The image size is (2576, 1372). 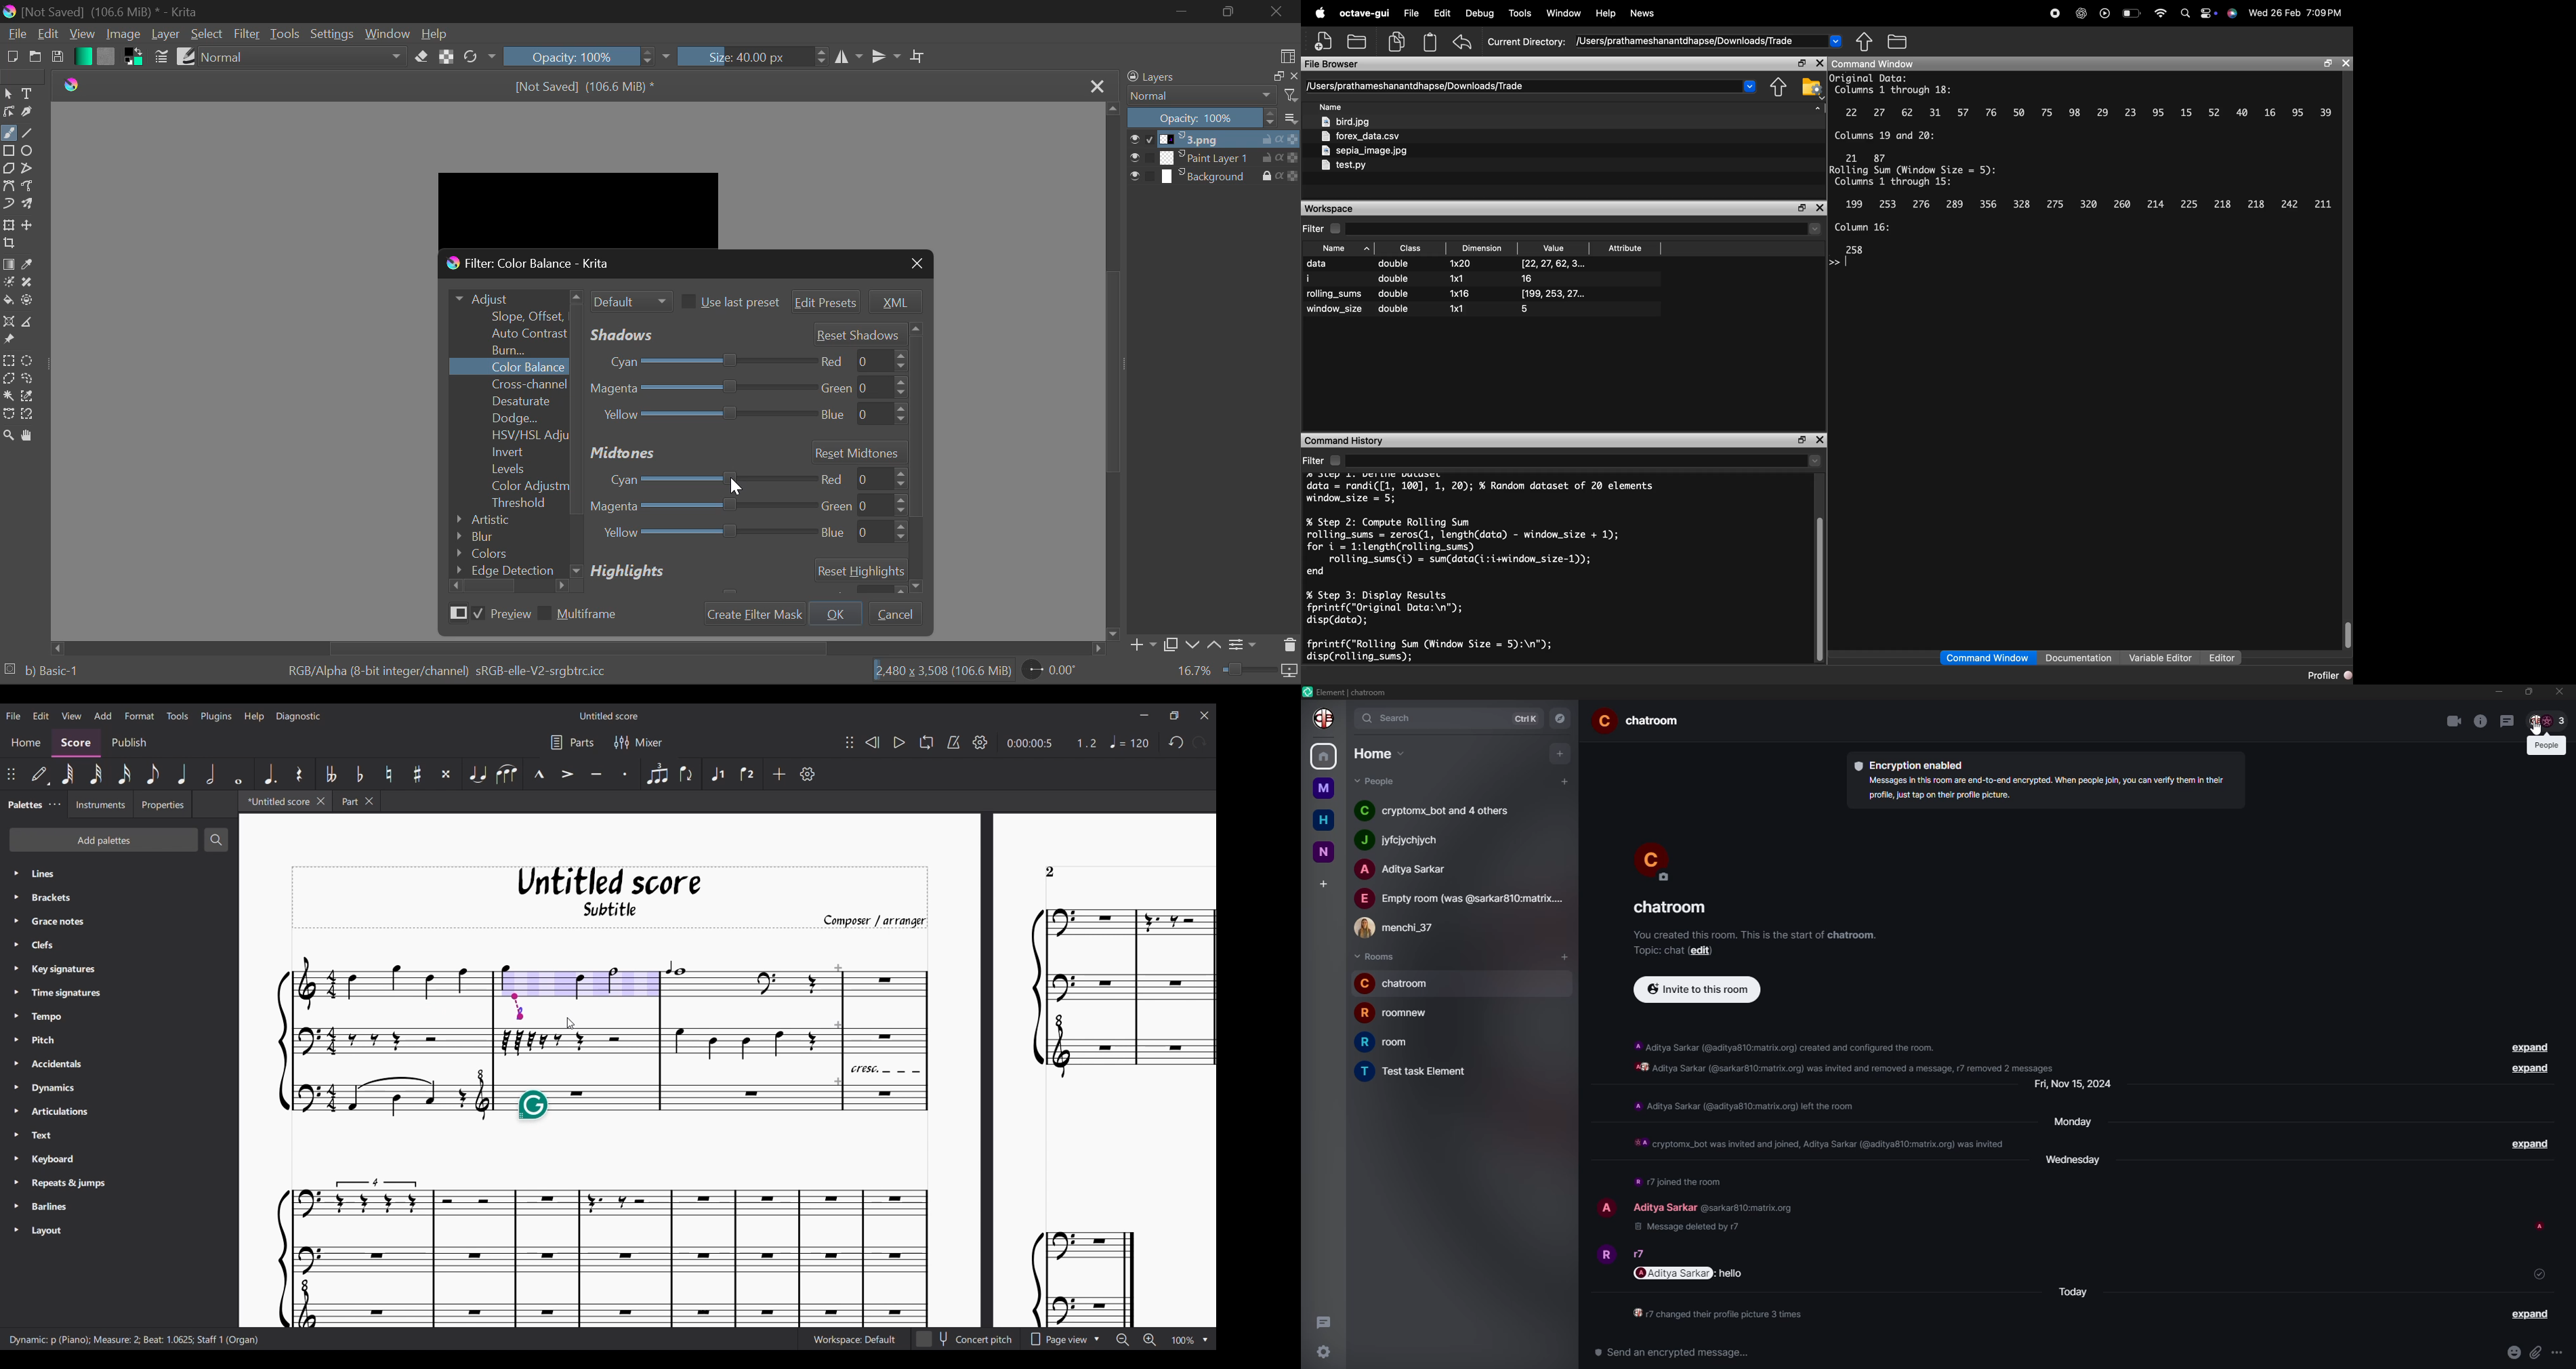 What do you see at coordinates (507, 774) in the screenshot?
I see `Slur` at bounding box center [507, 774].